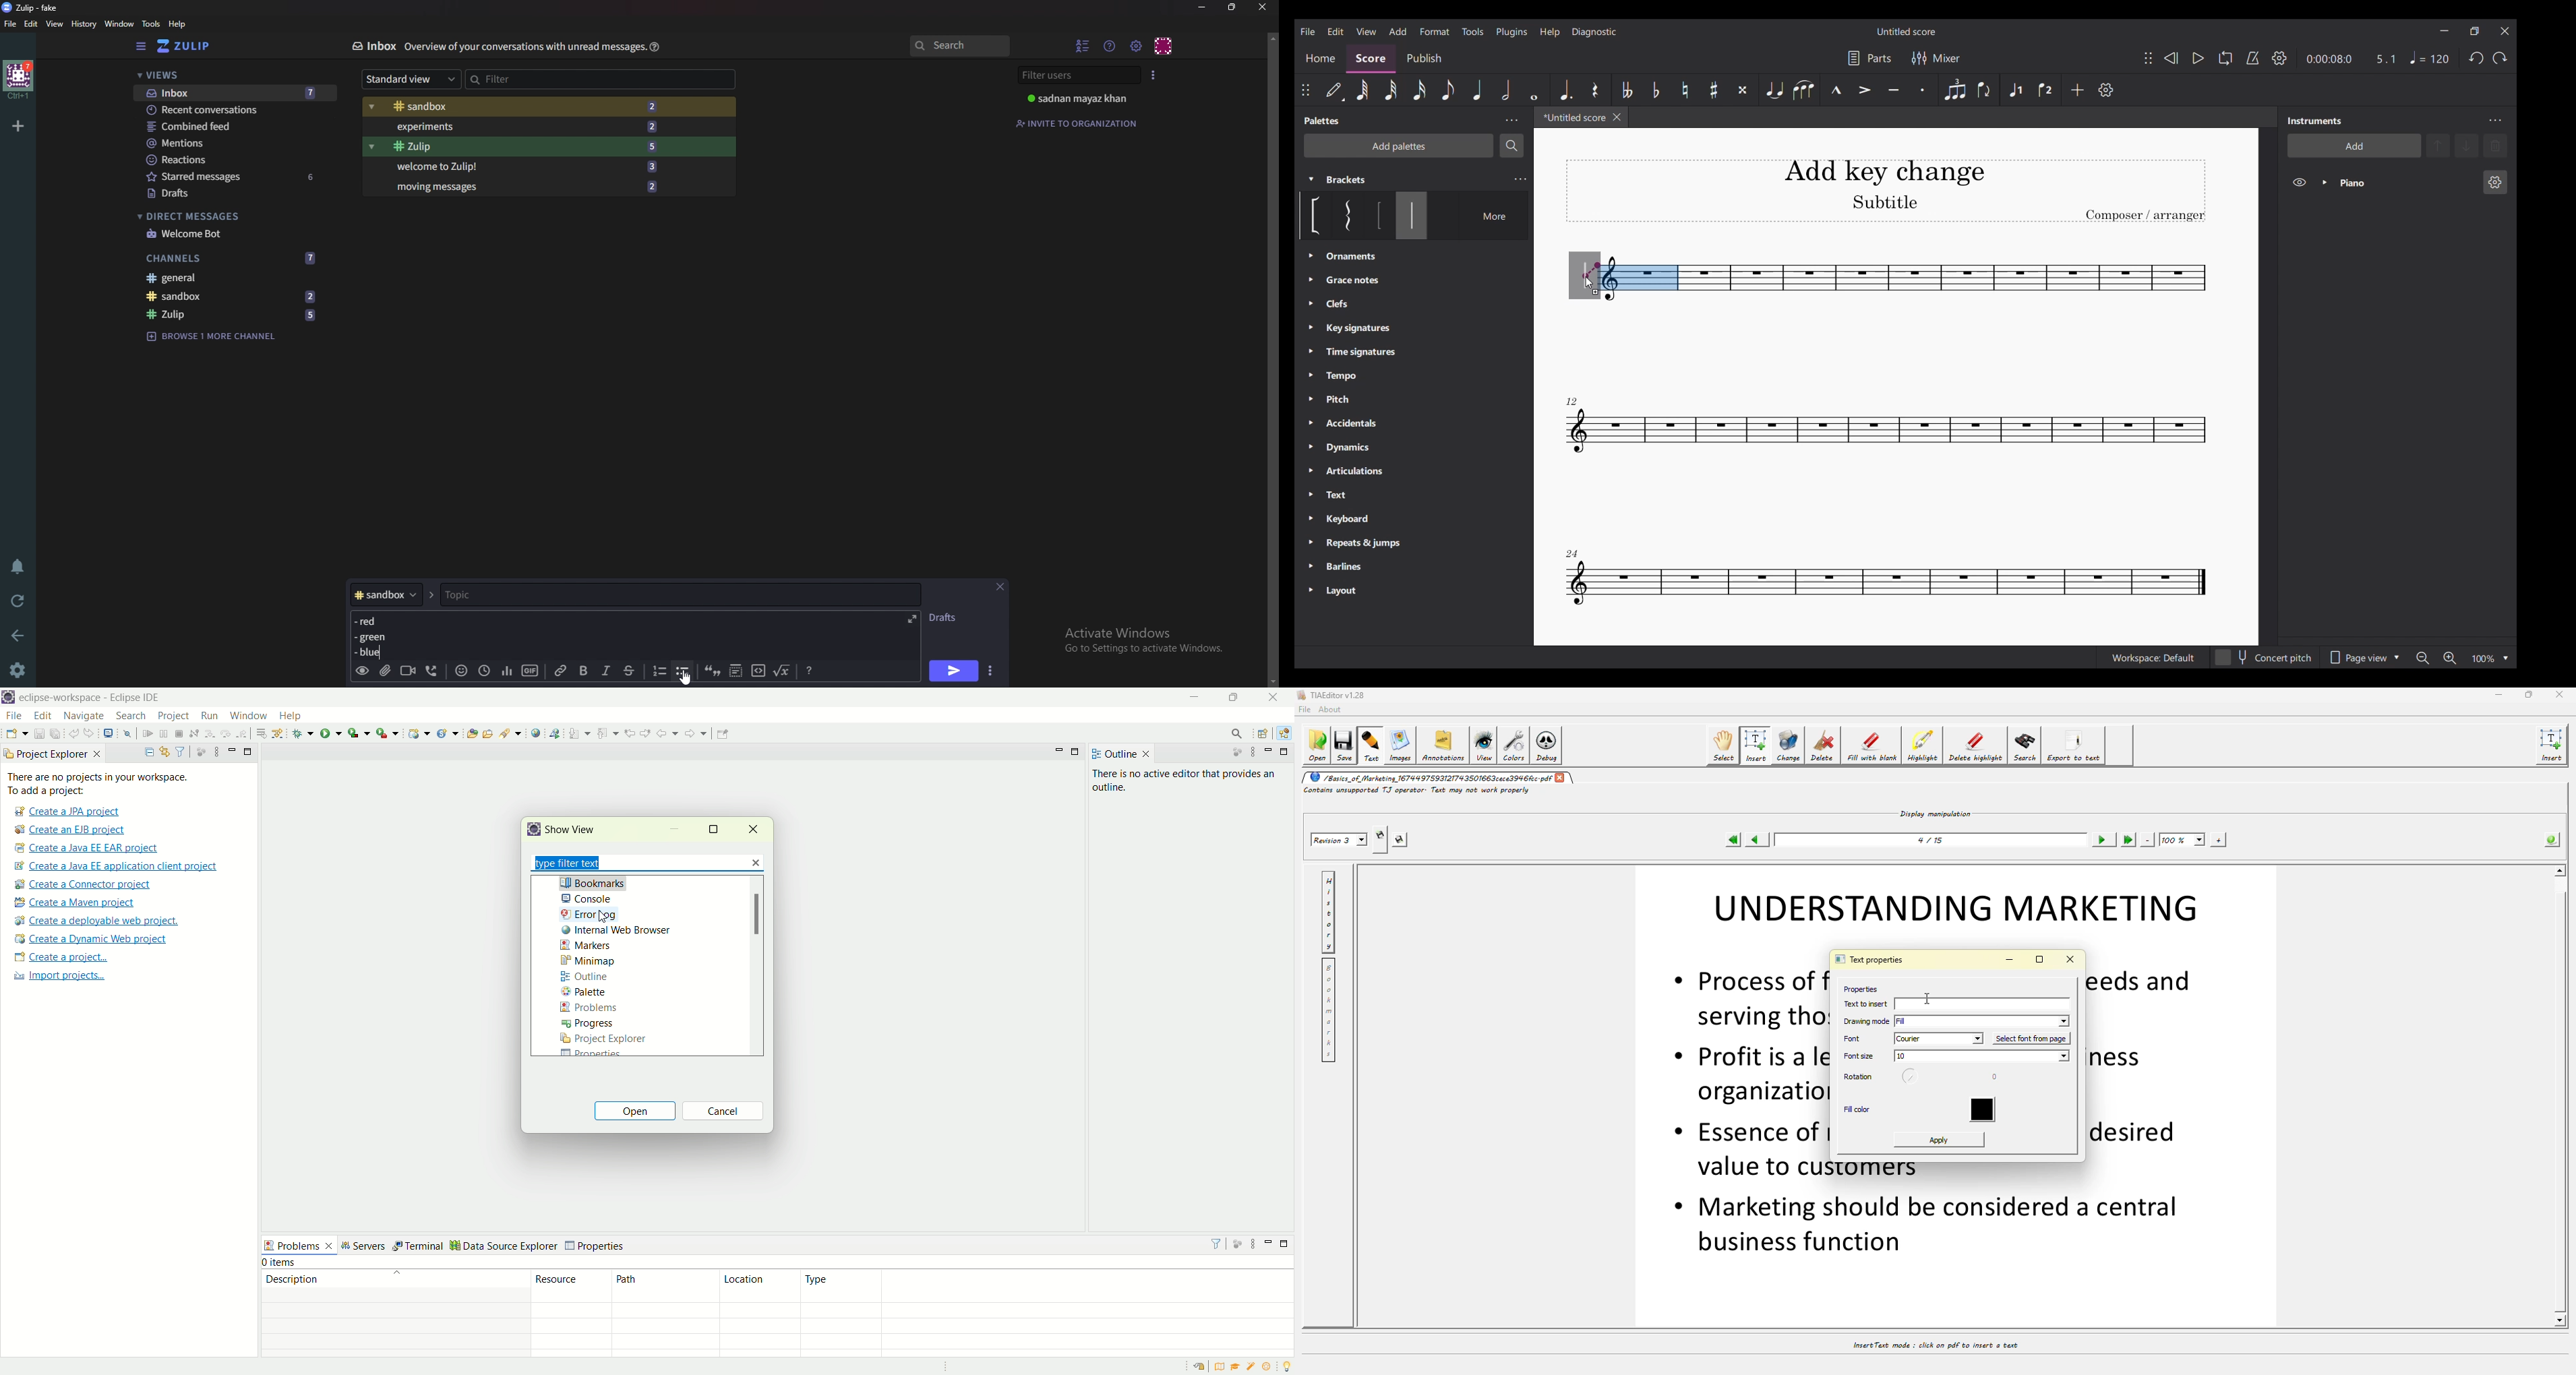 This screenshot has height=1400, width=2576. What do you see at coordinates (573, 828) in the screenshot?
I see `show view` at bounding box center [573, 828].